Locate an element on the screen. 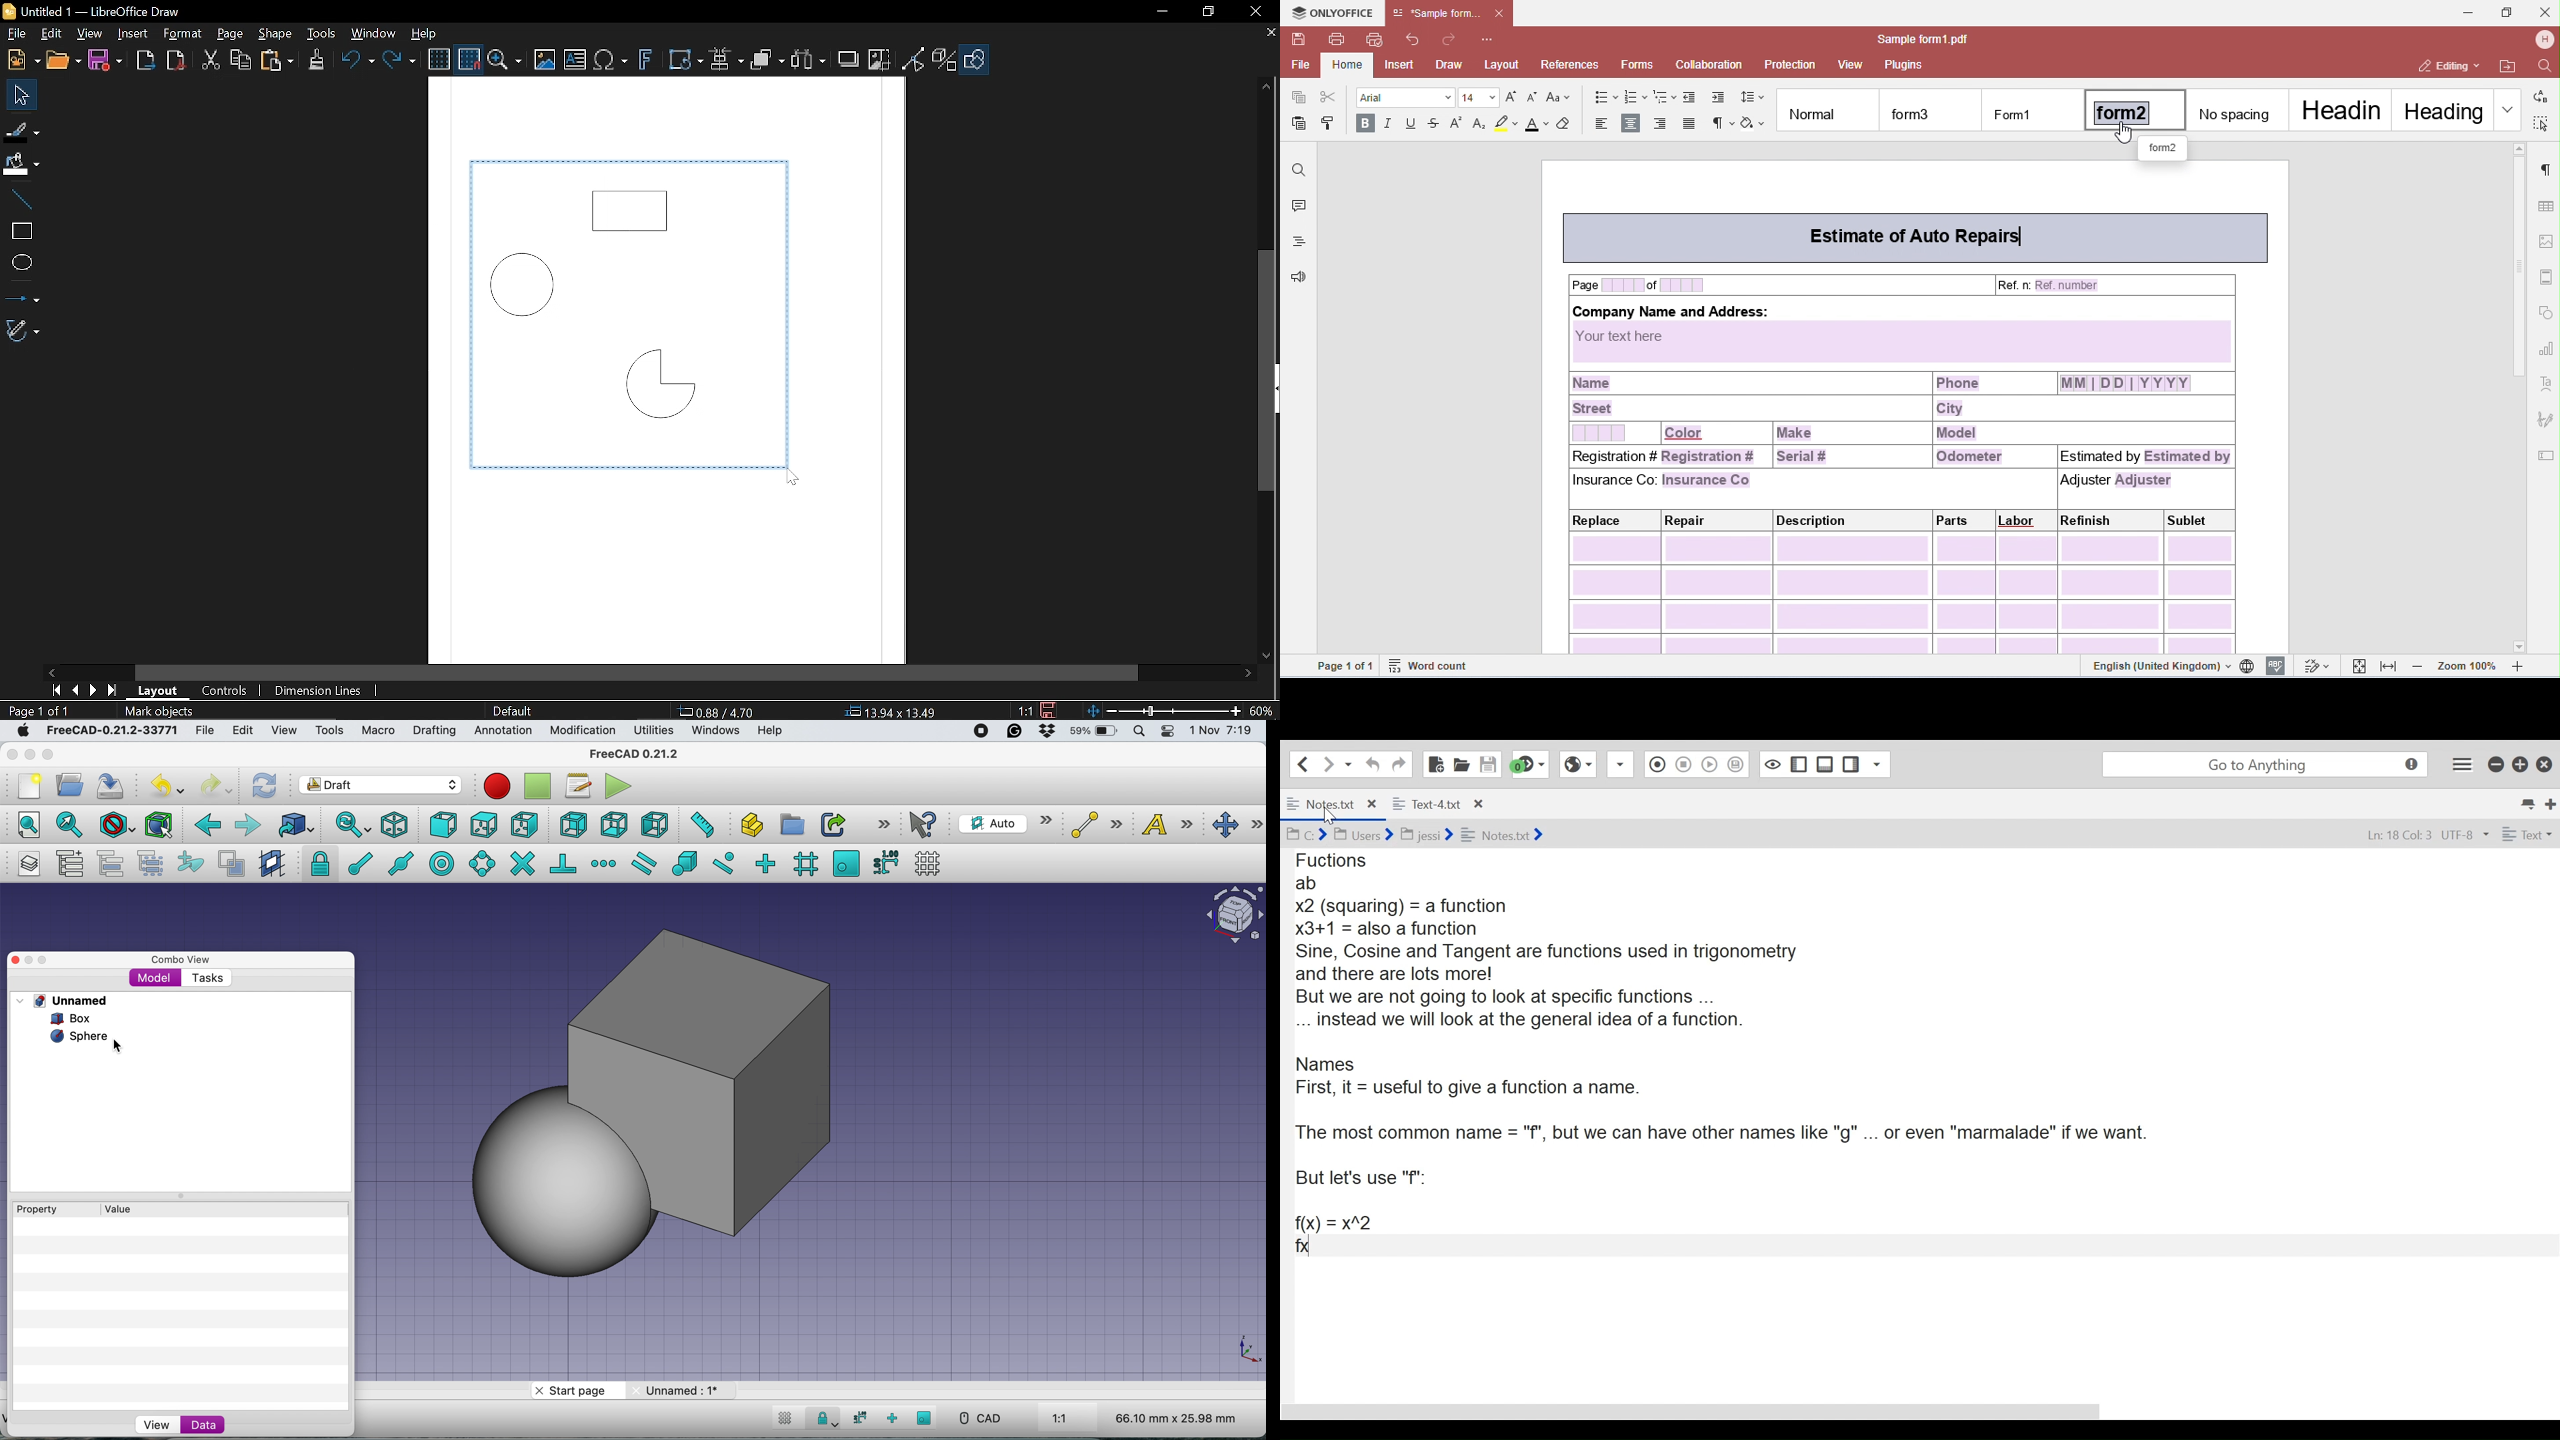 This screenshot has width=2576, height=1456. model is located at coordinates (155, 977).